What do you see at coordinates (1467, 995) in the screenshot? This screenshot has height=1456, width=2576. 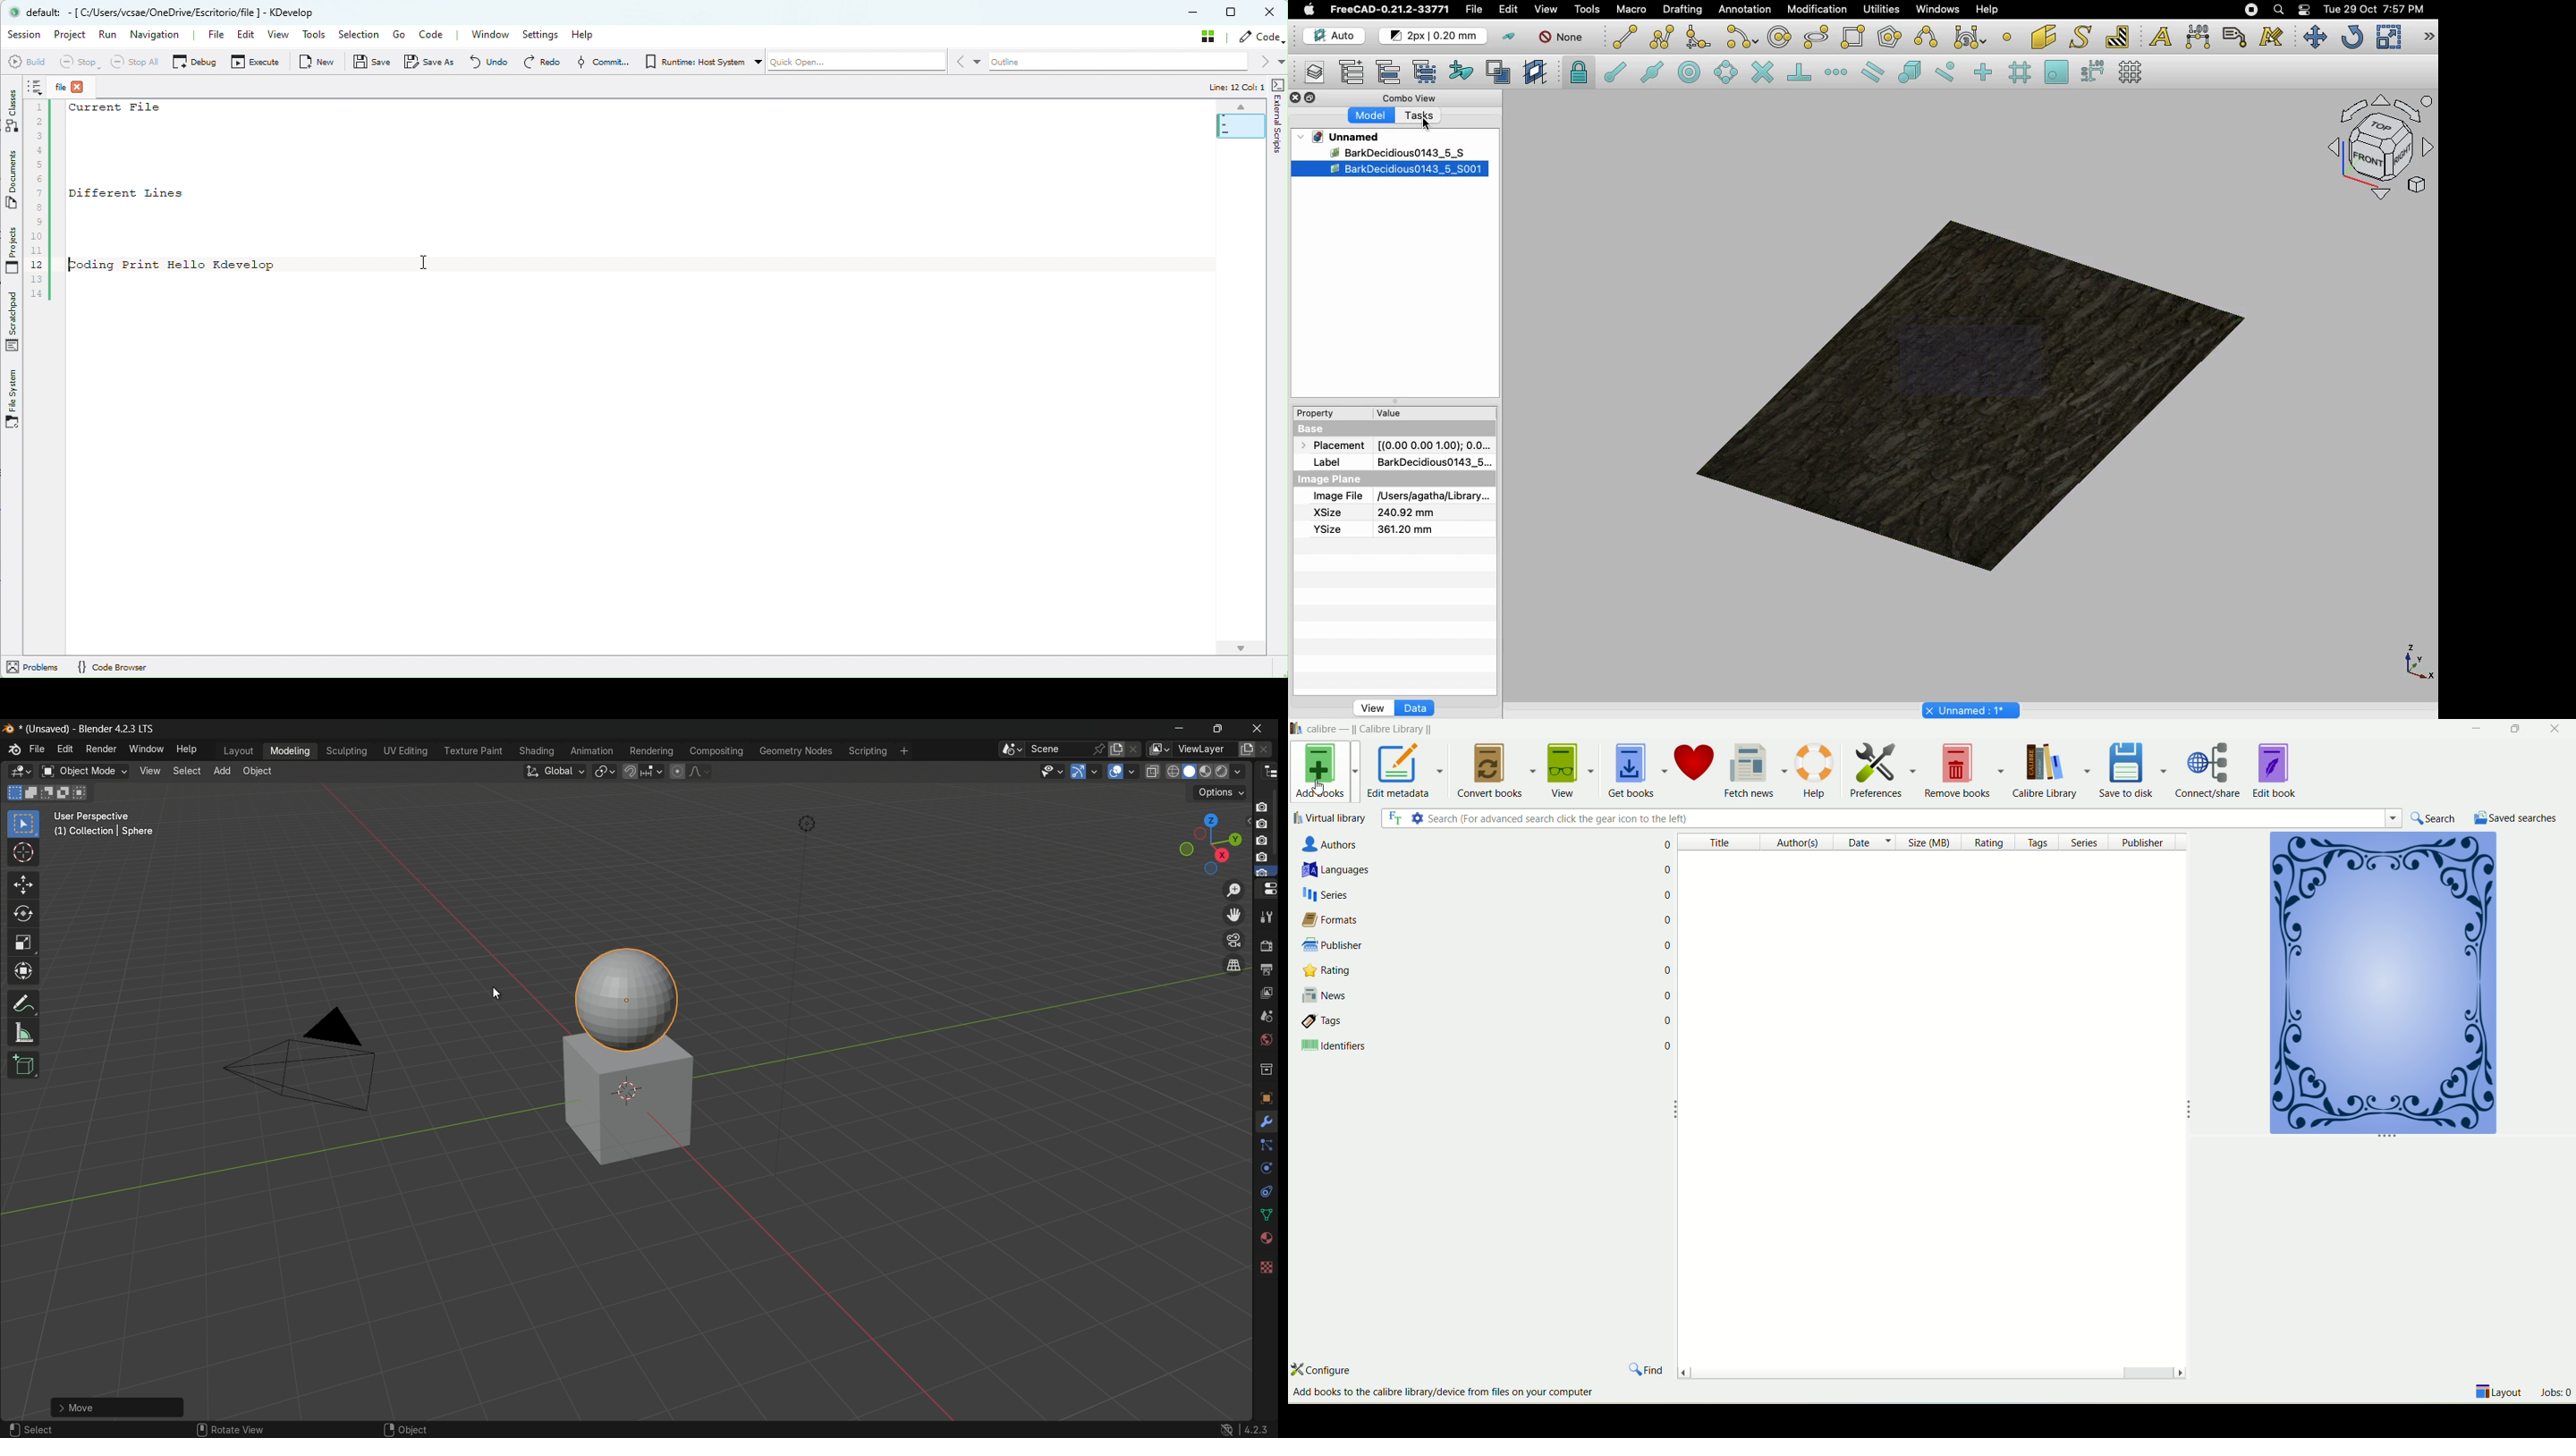 I see `news` at bounding box center [1467, 995].